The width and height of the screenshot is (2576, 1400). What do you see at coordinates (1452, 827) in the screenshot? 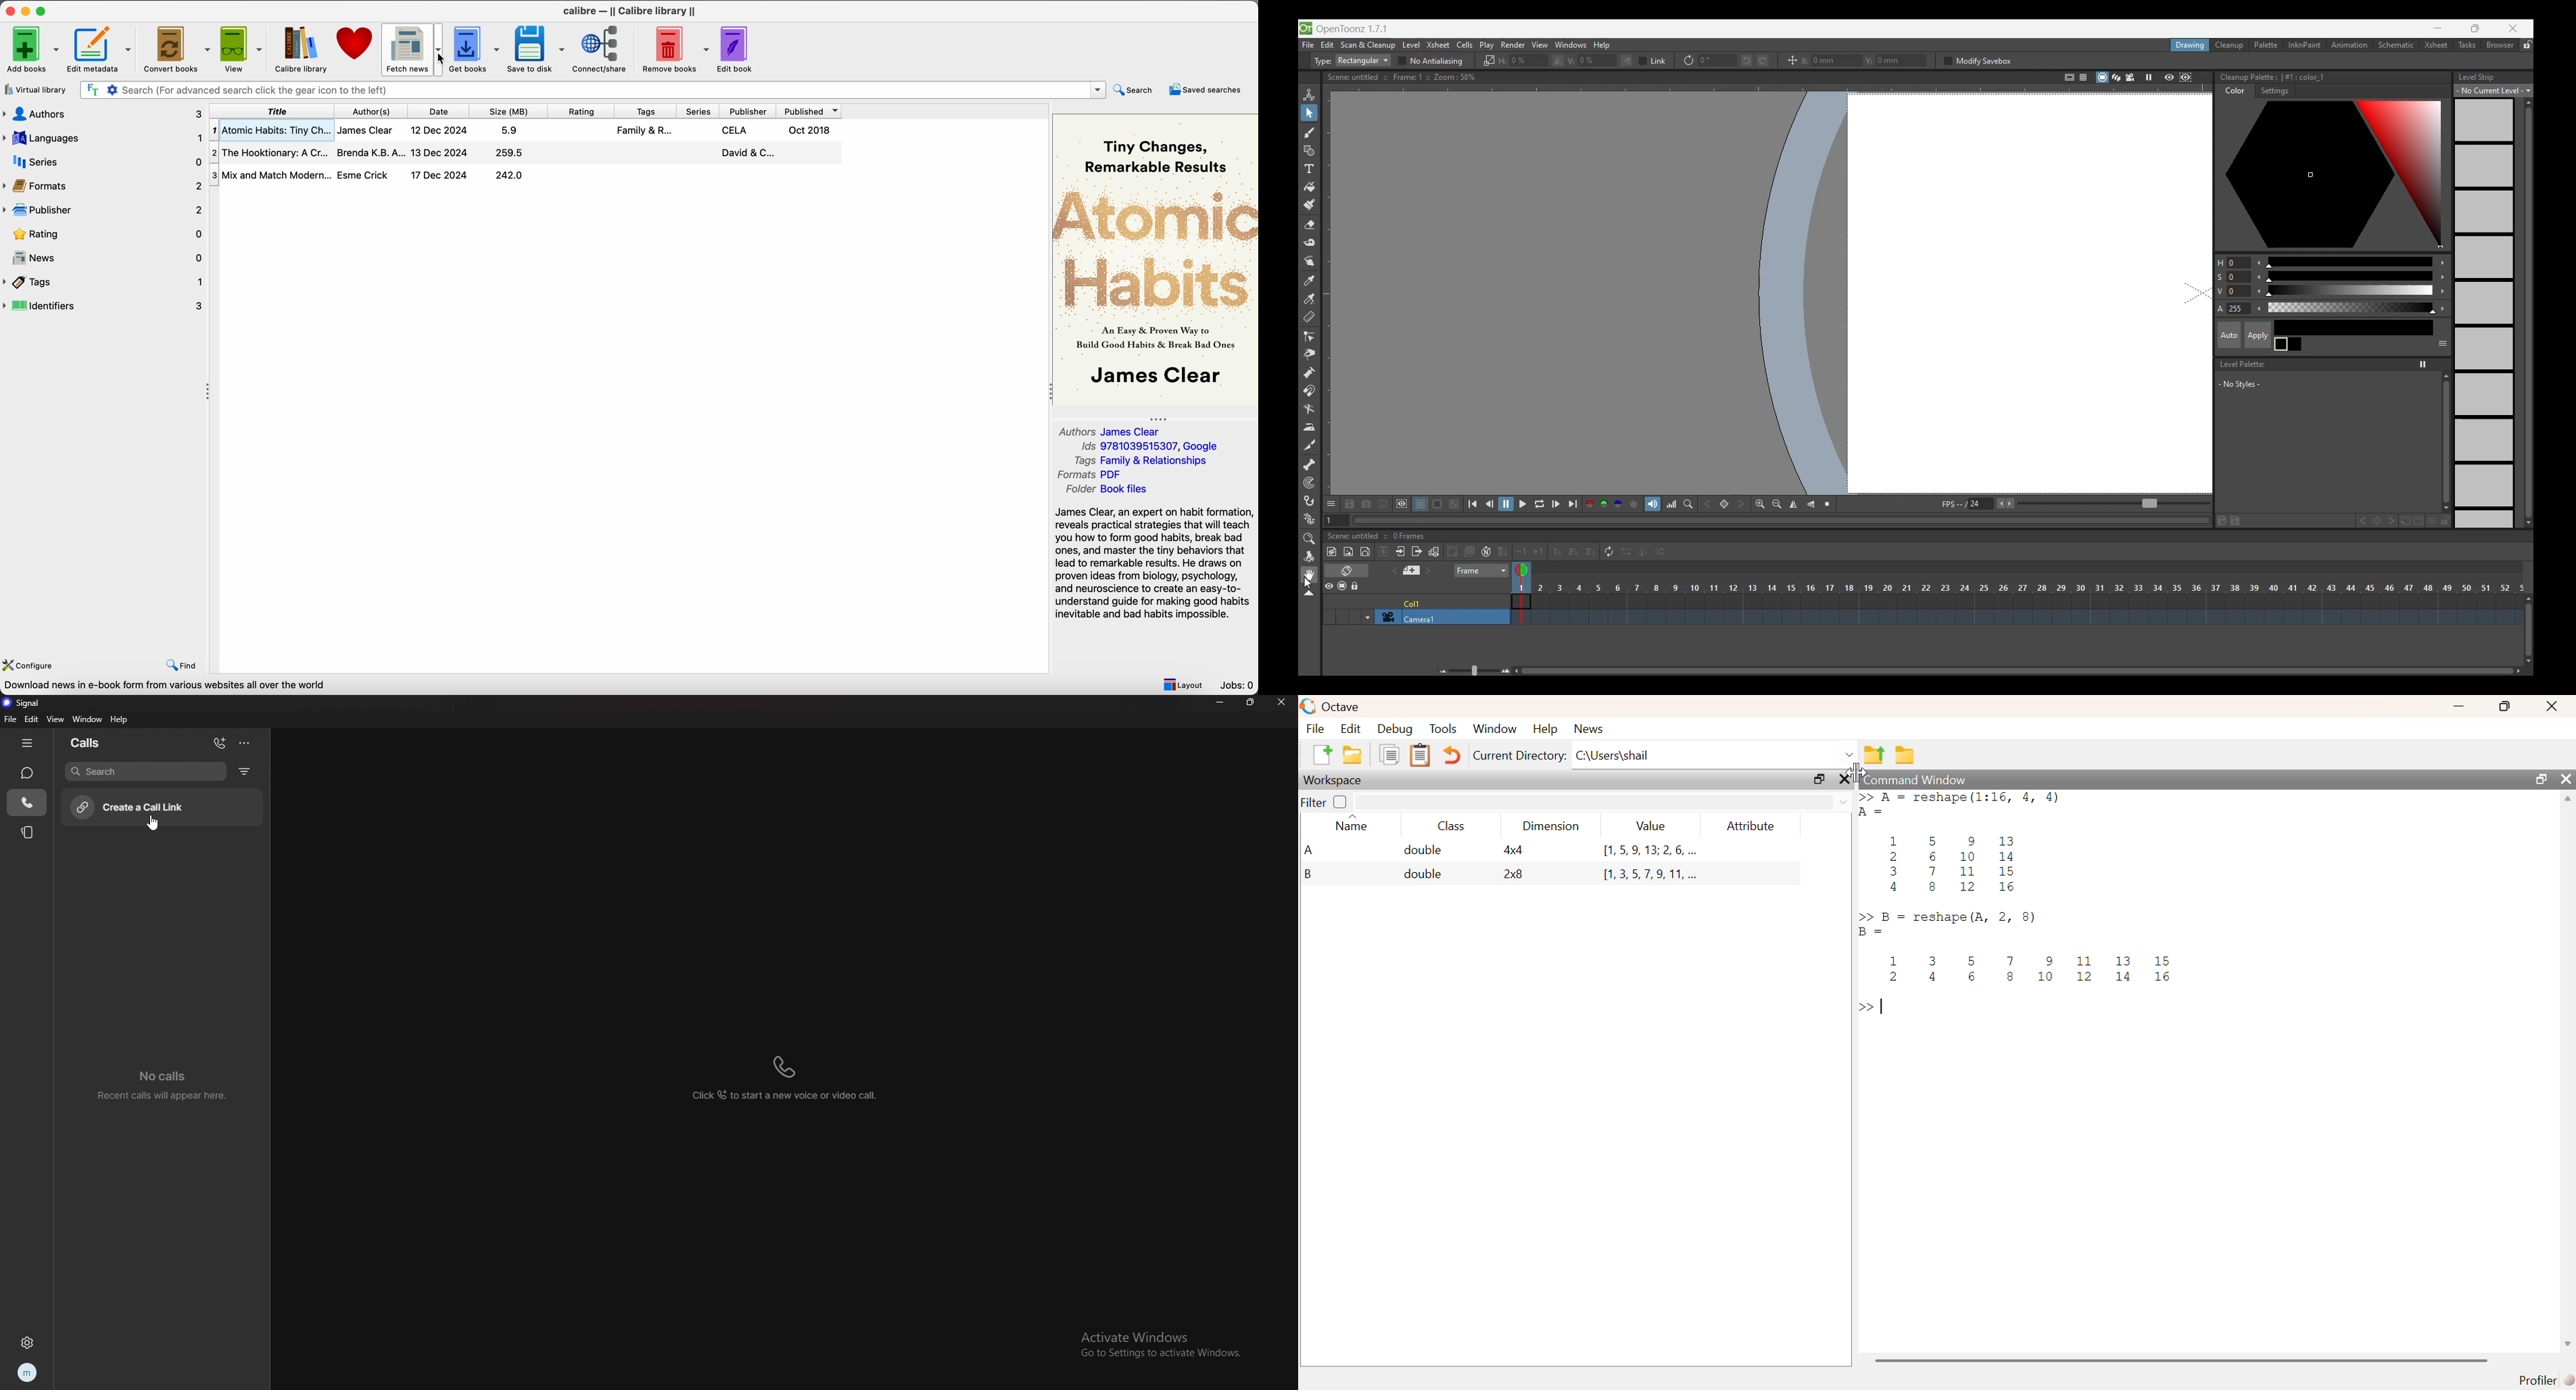
I see `class` at bounding box center [1452, 827].